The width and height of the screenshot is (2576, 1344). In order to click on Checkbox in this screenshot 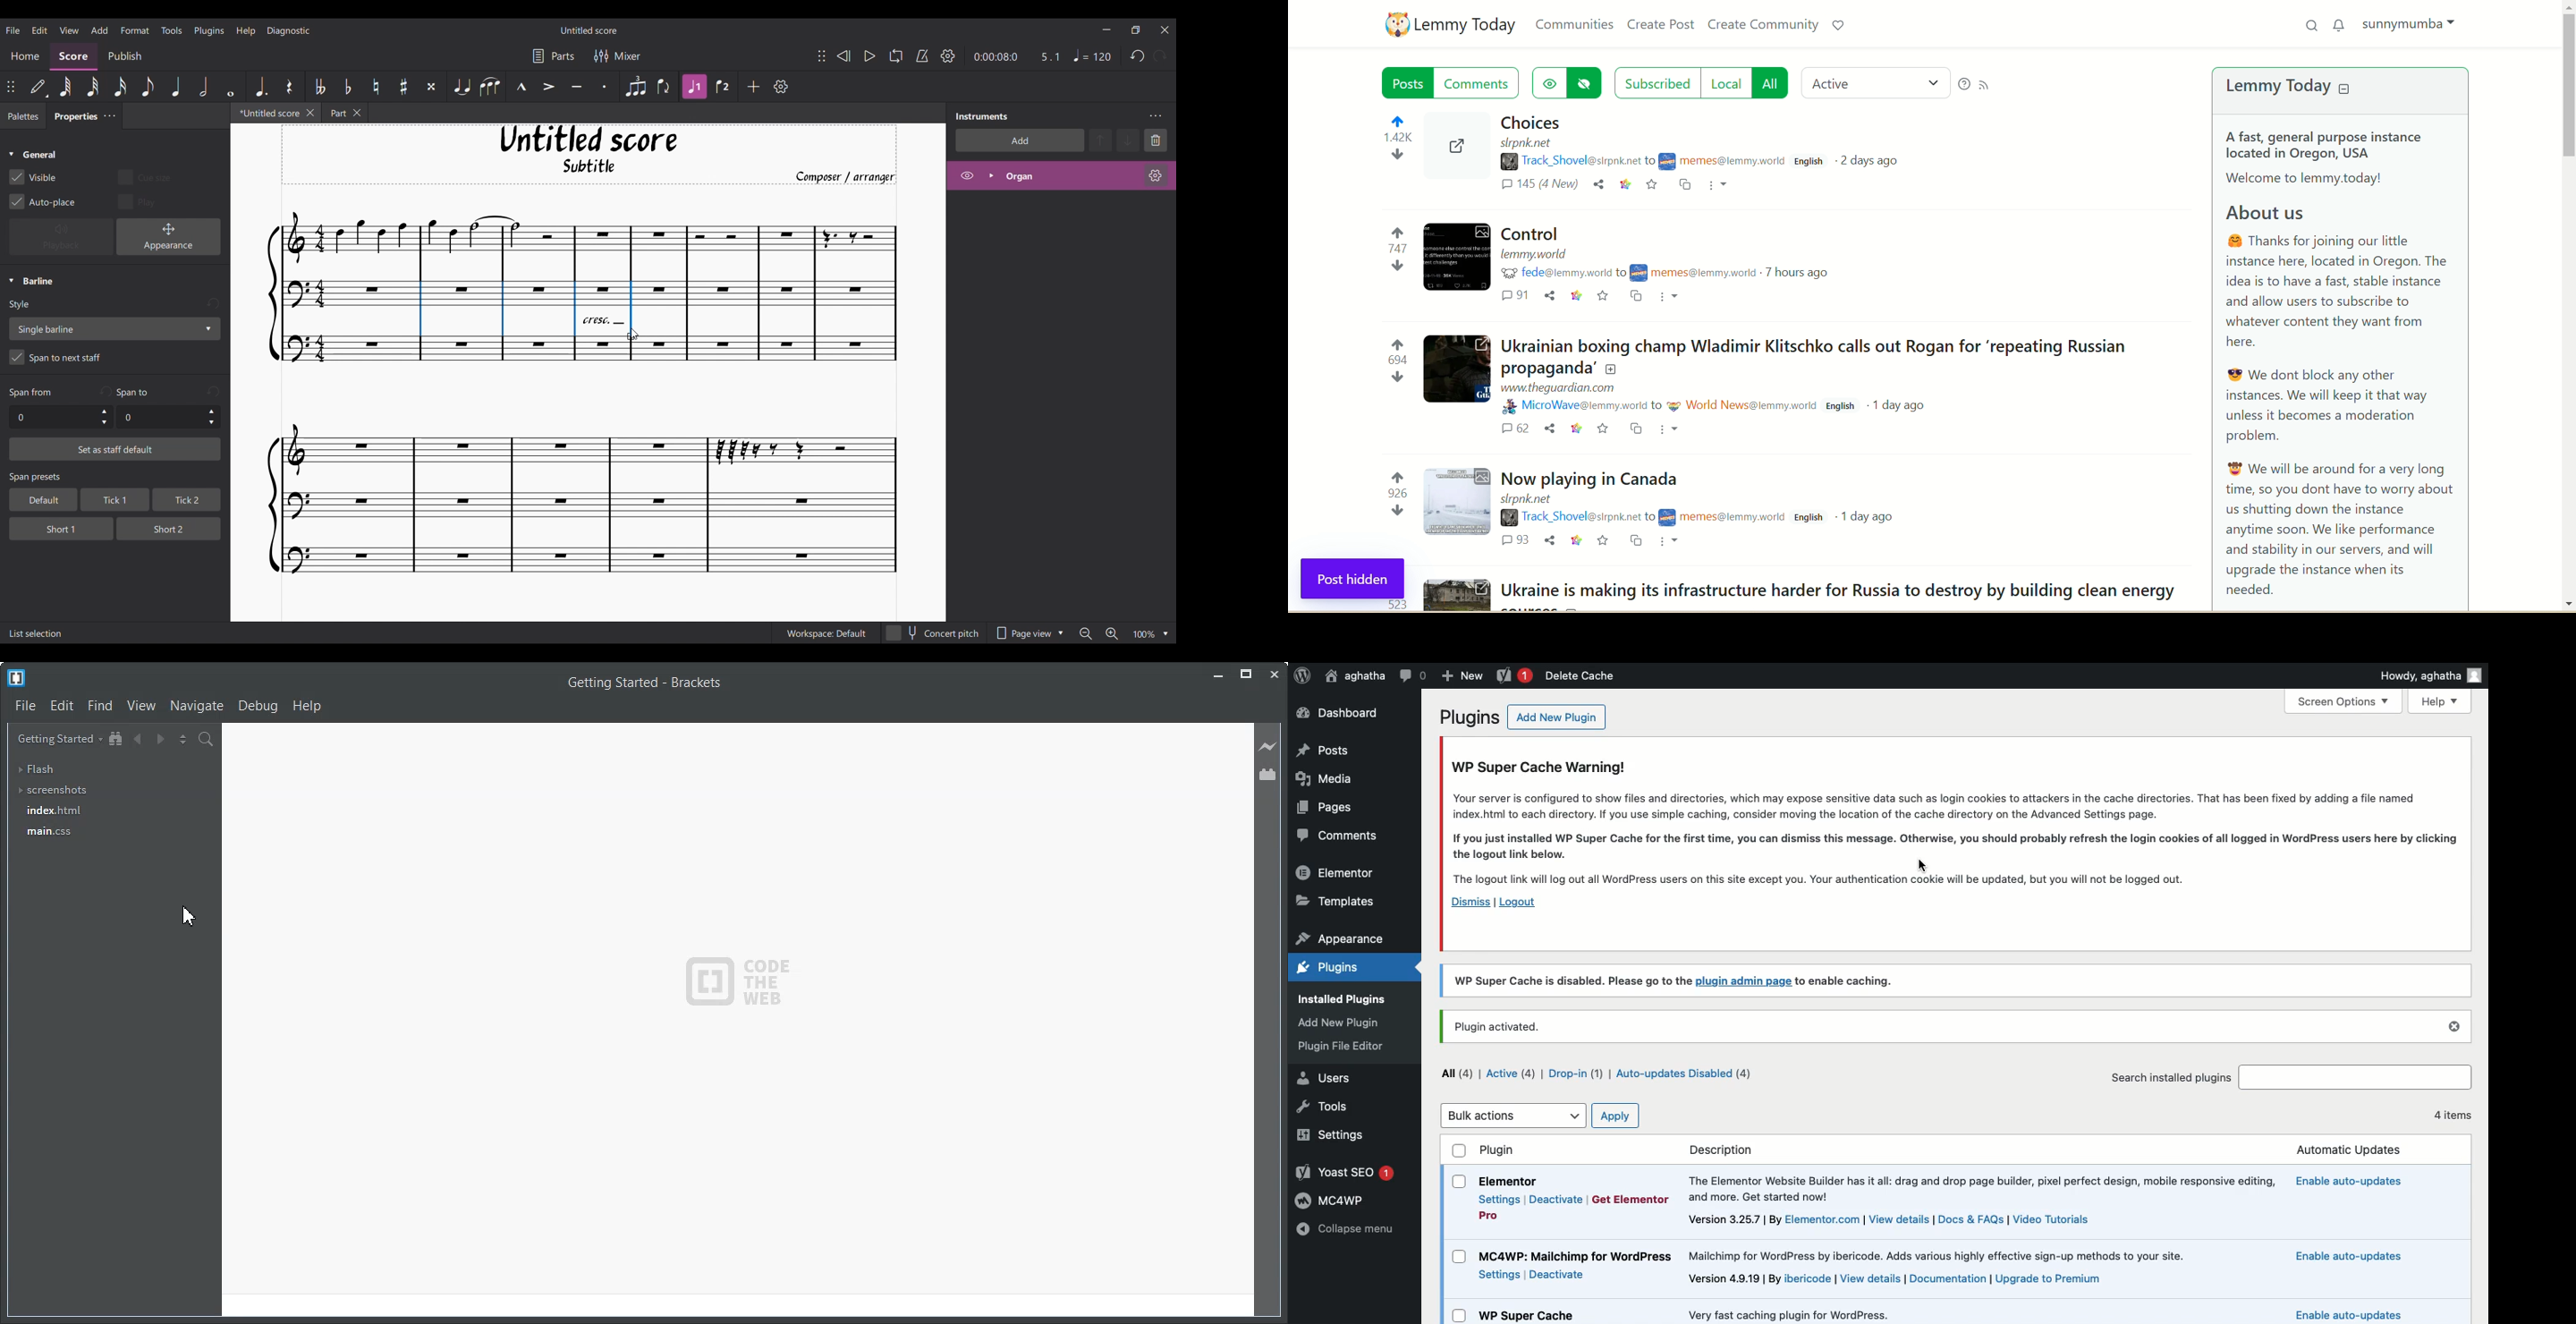, I will do `click(1460, 1181)`.